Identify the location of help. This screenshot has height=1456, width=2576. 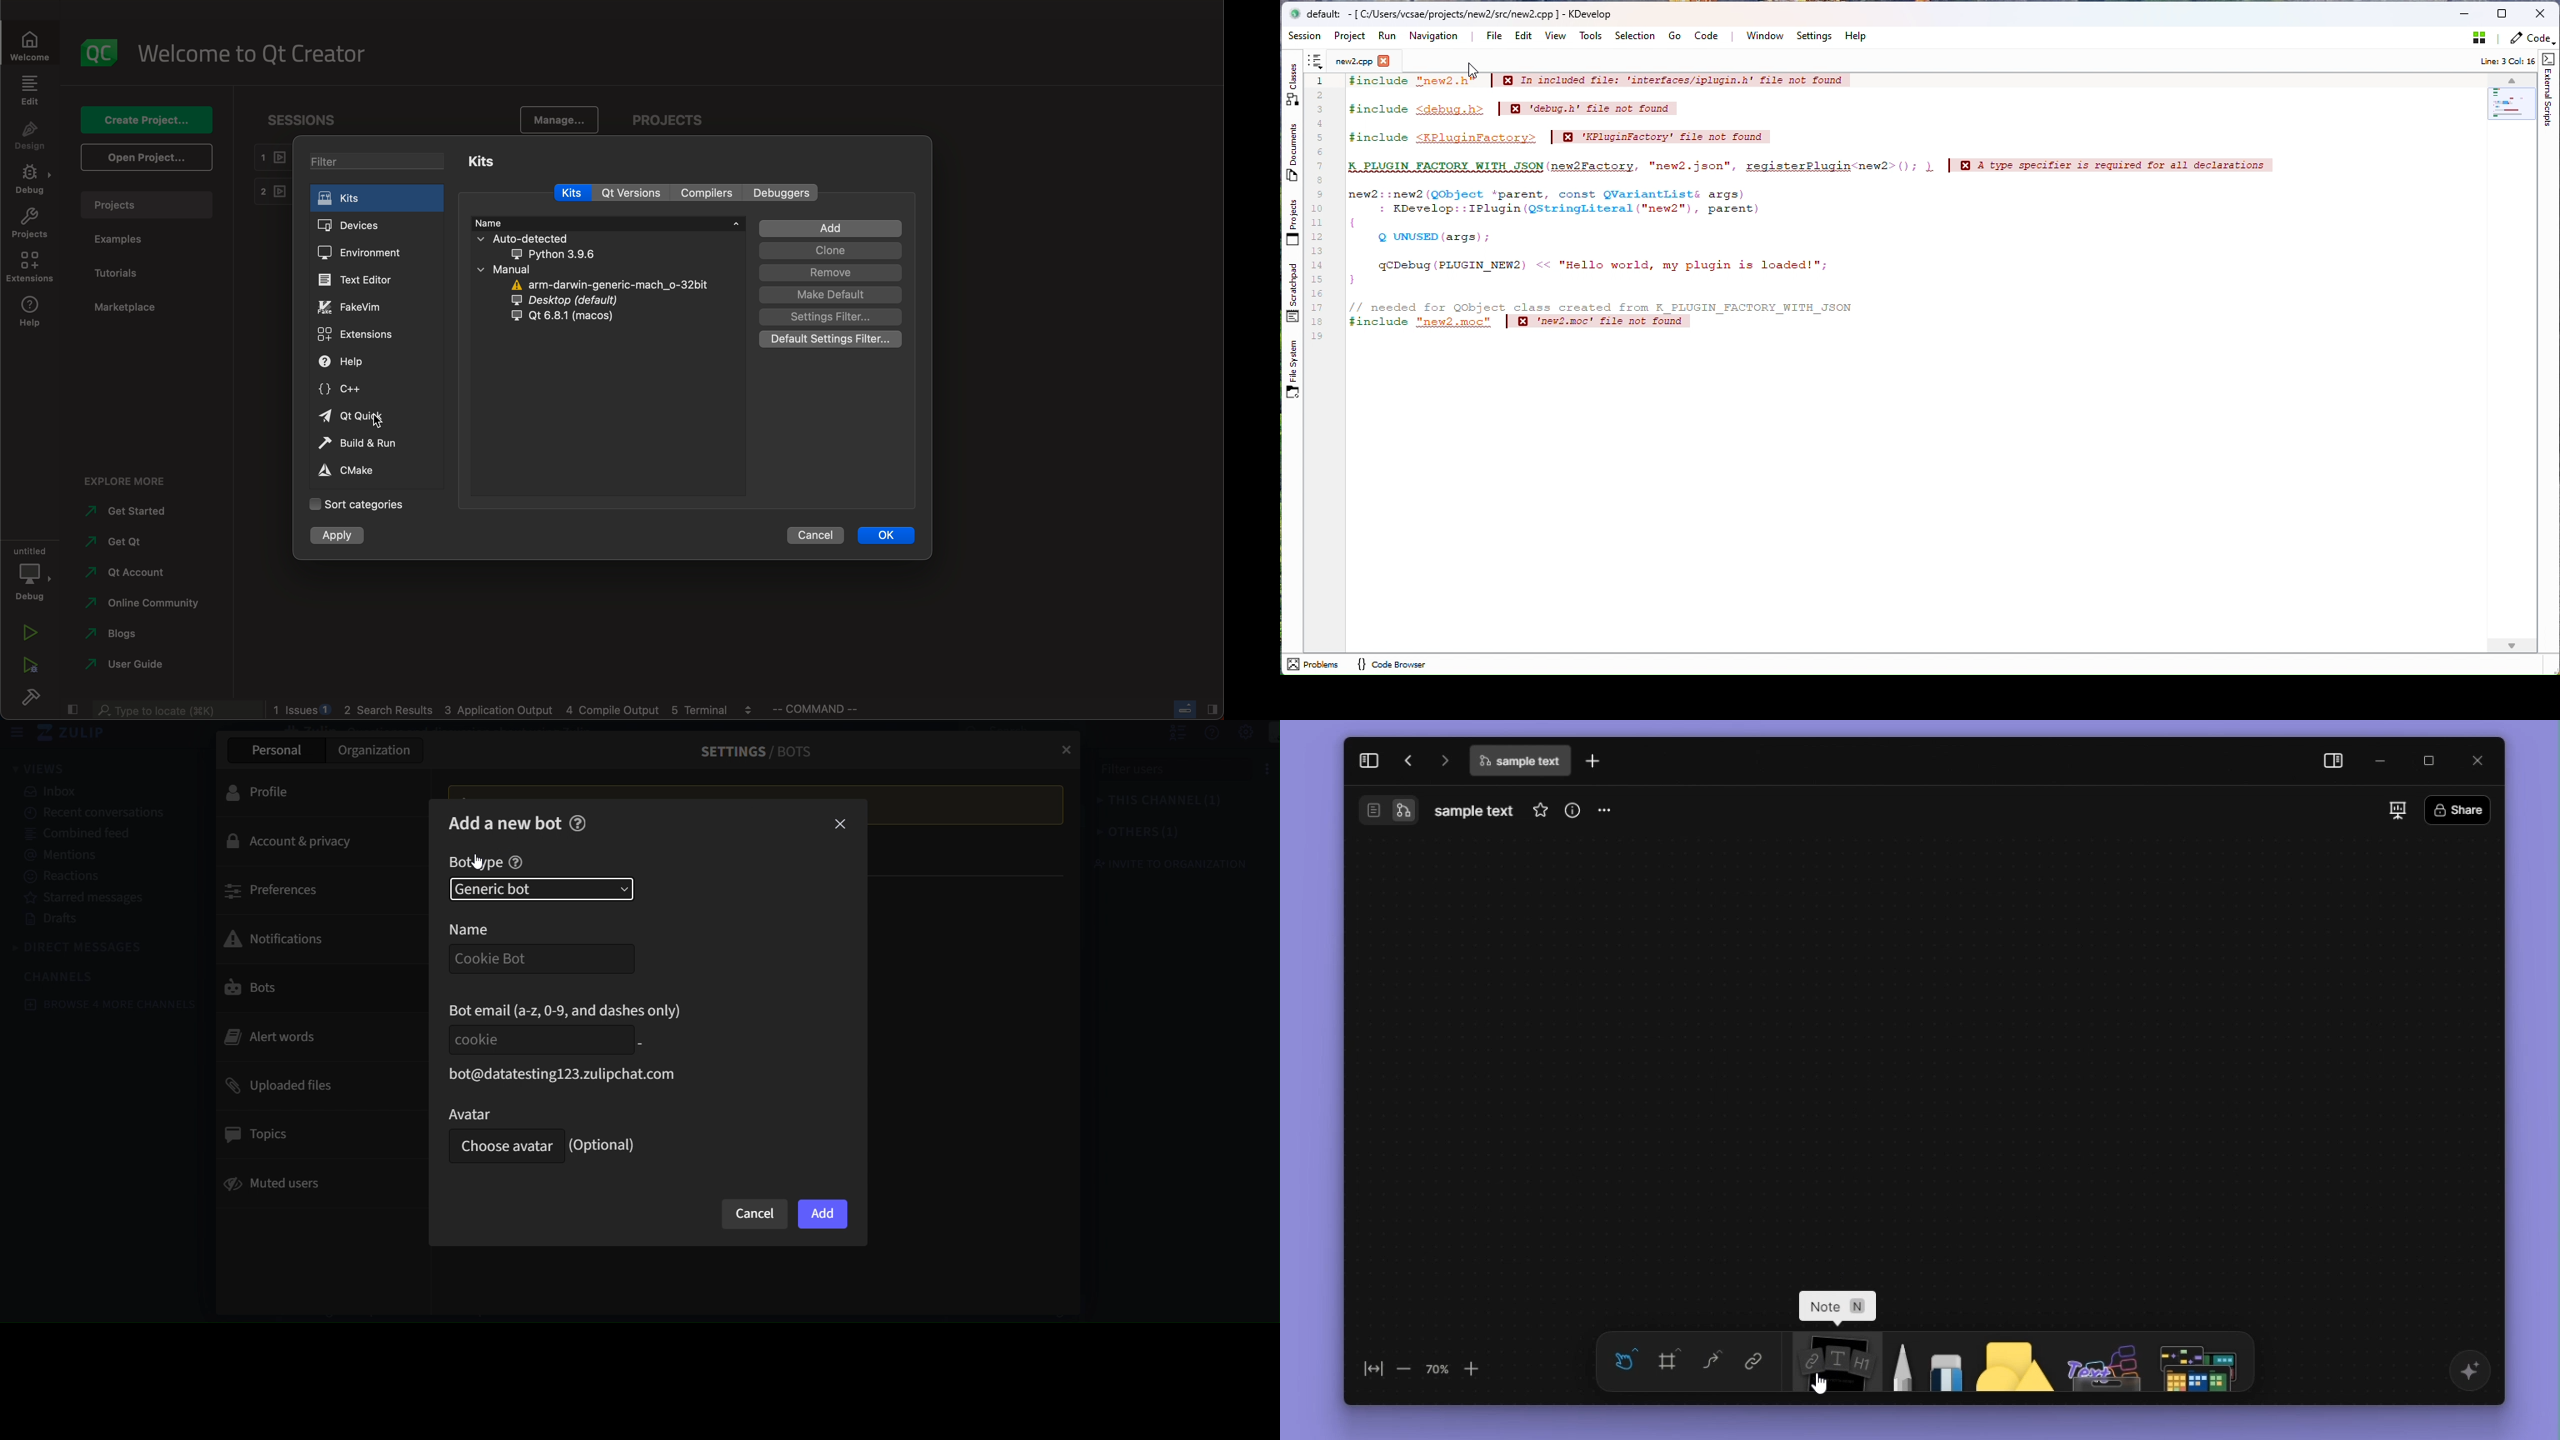
(516, 863).